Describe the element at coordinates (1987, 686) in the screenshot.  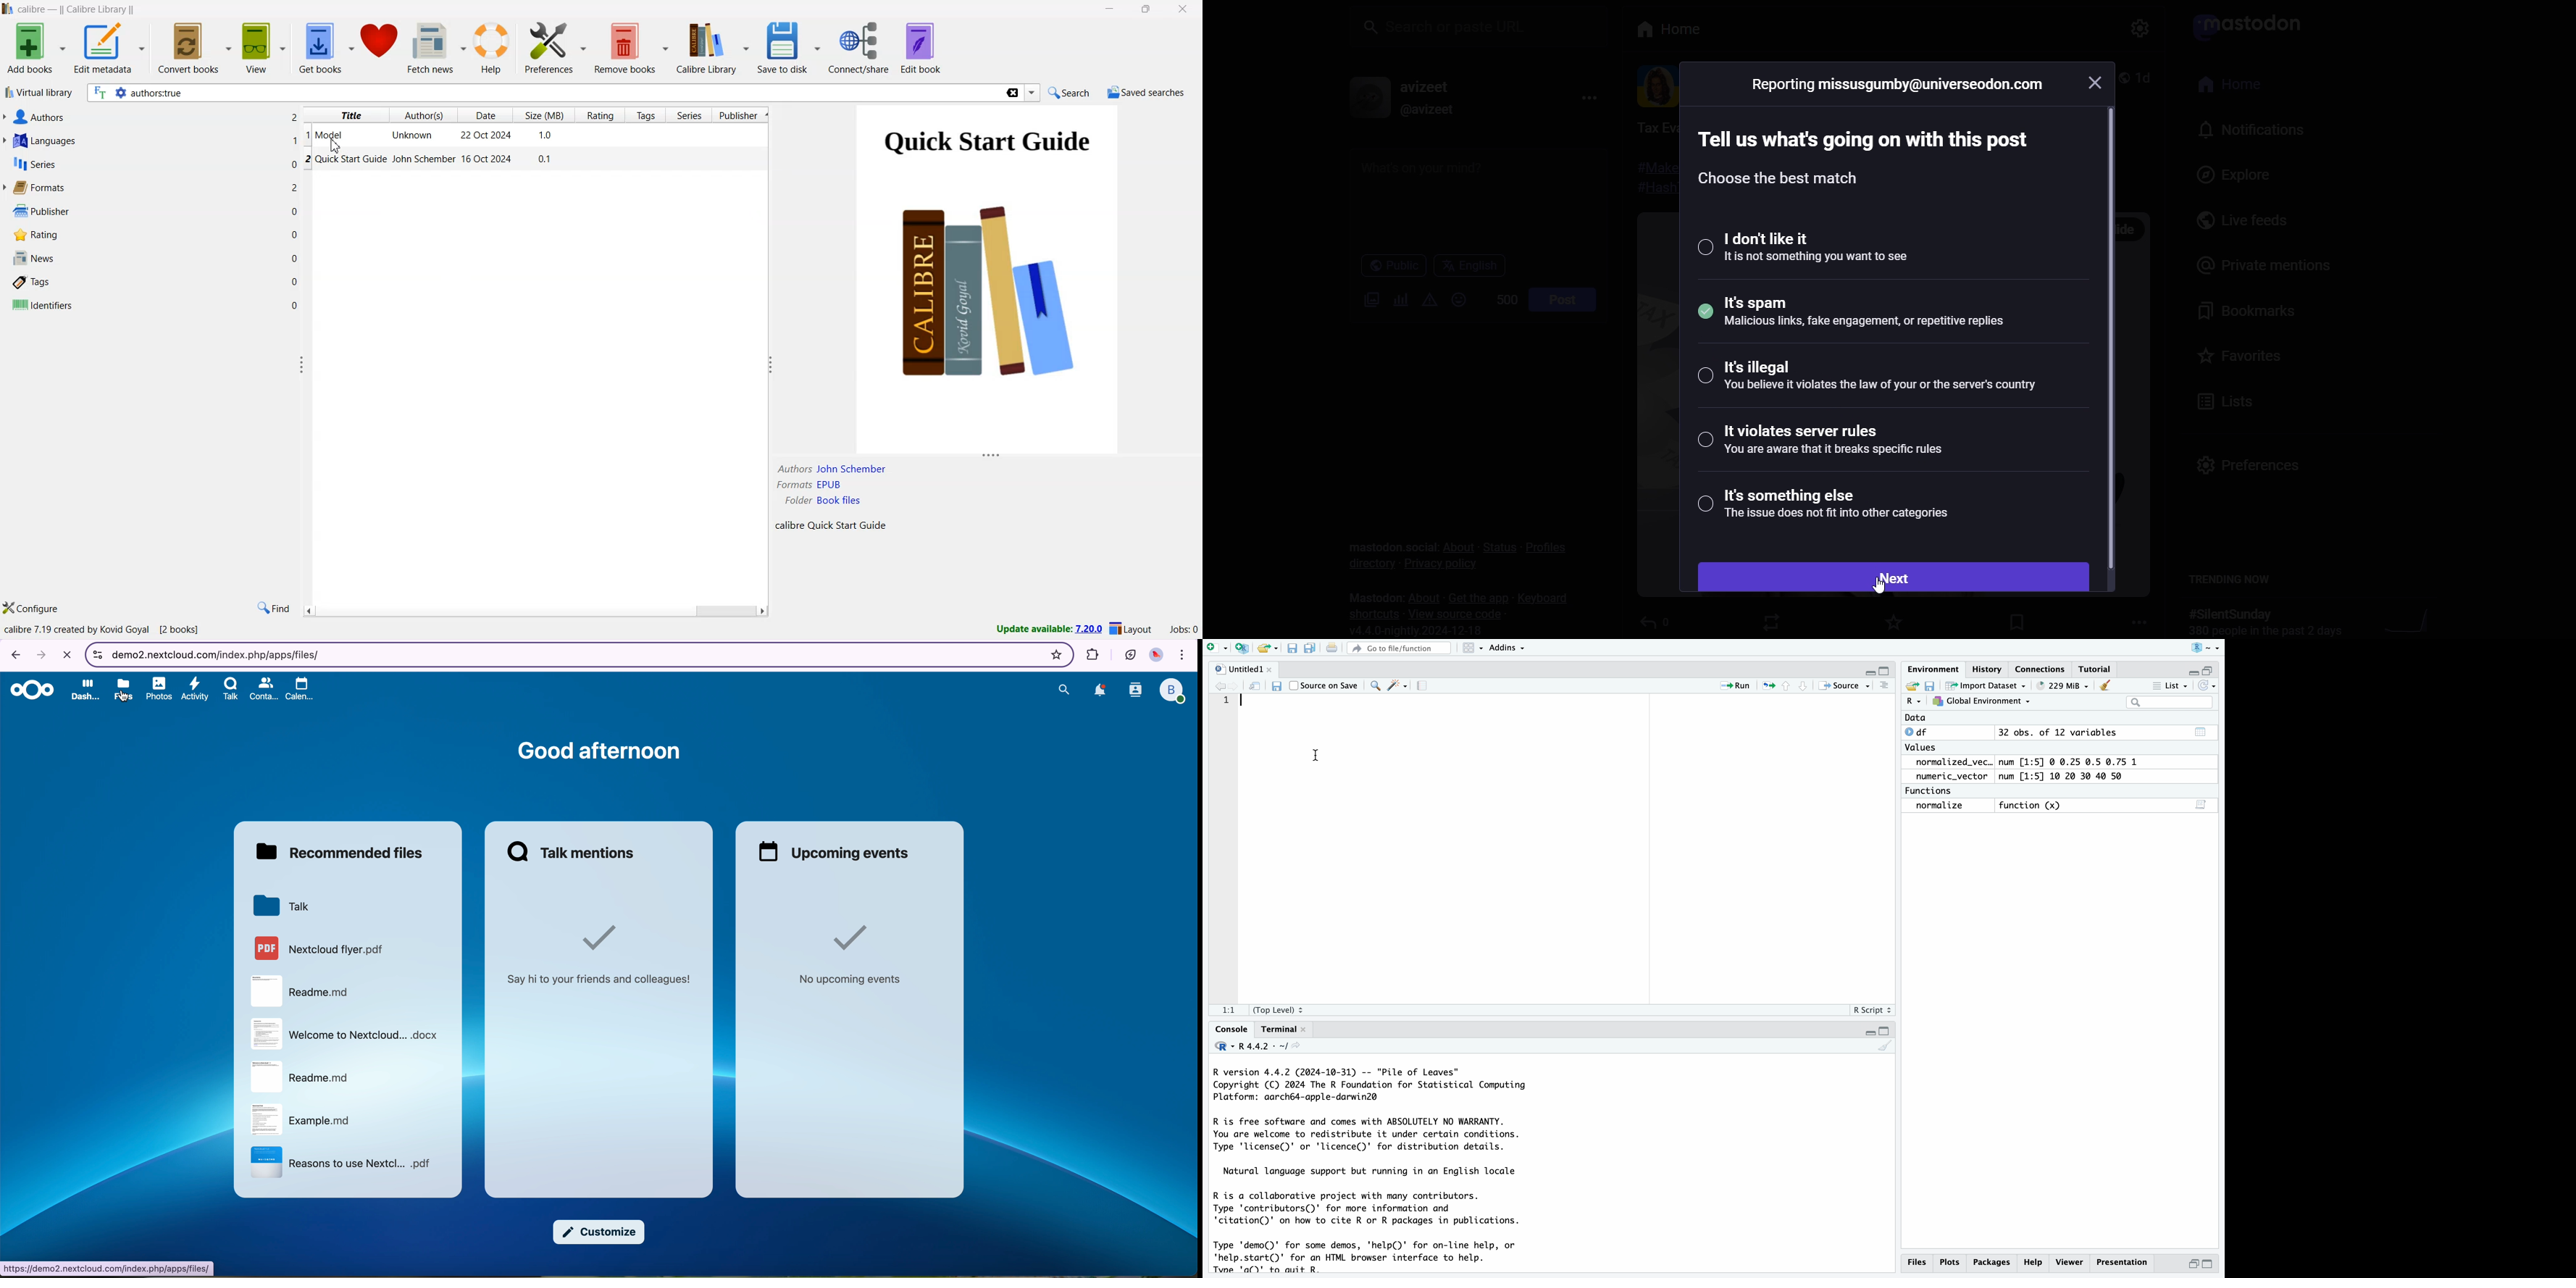
I see `Import Dataset` at that location.